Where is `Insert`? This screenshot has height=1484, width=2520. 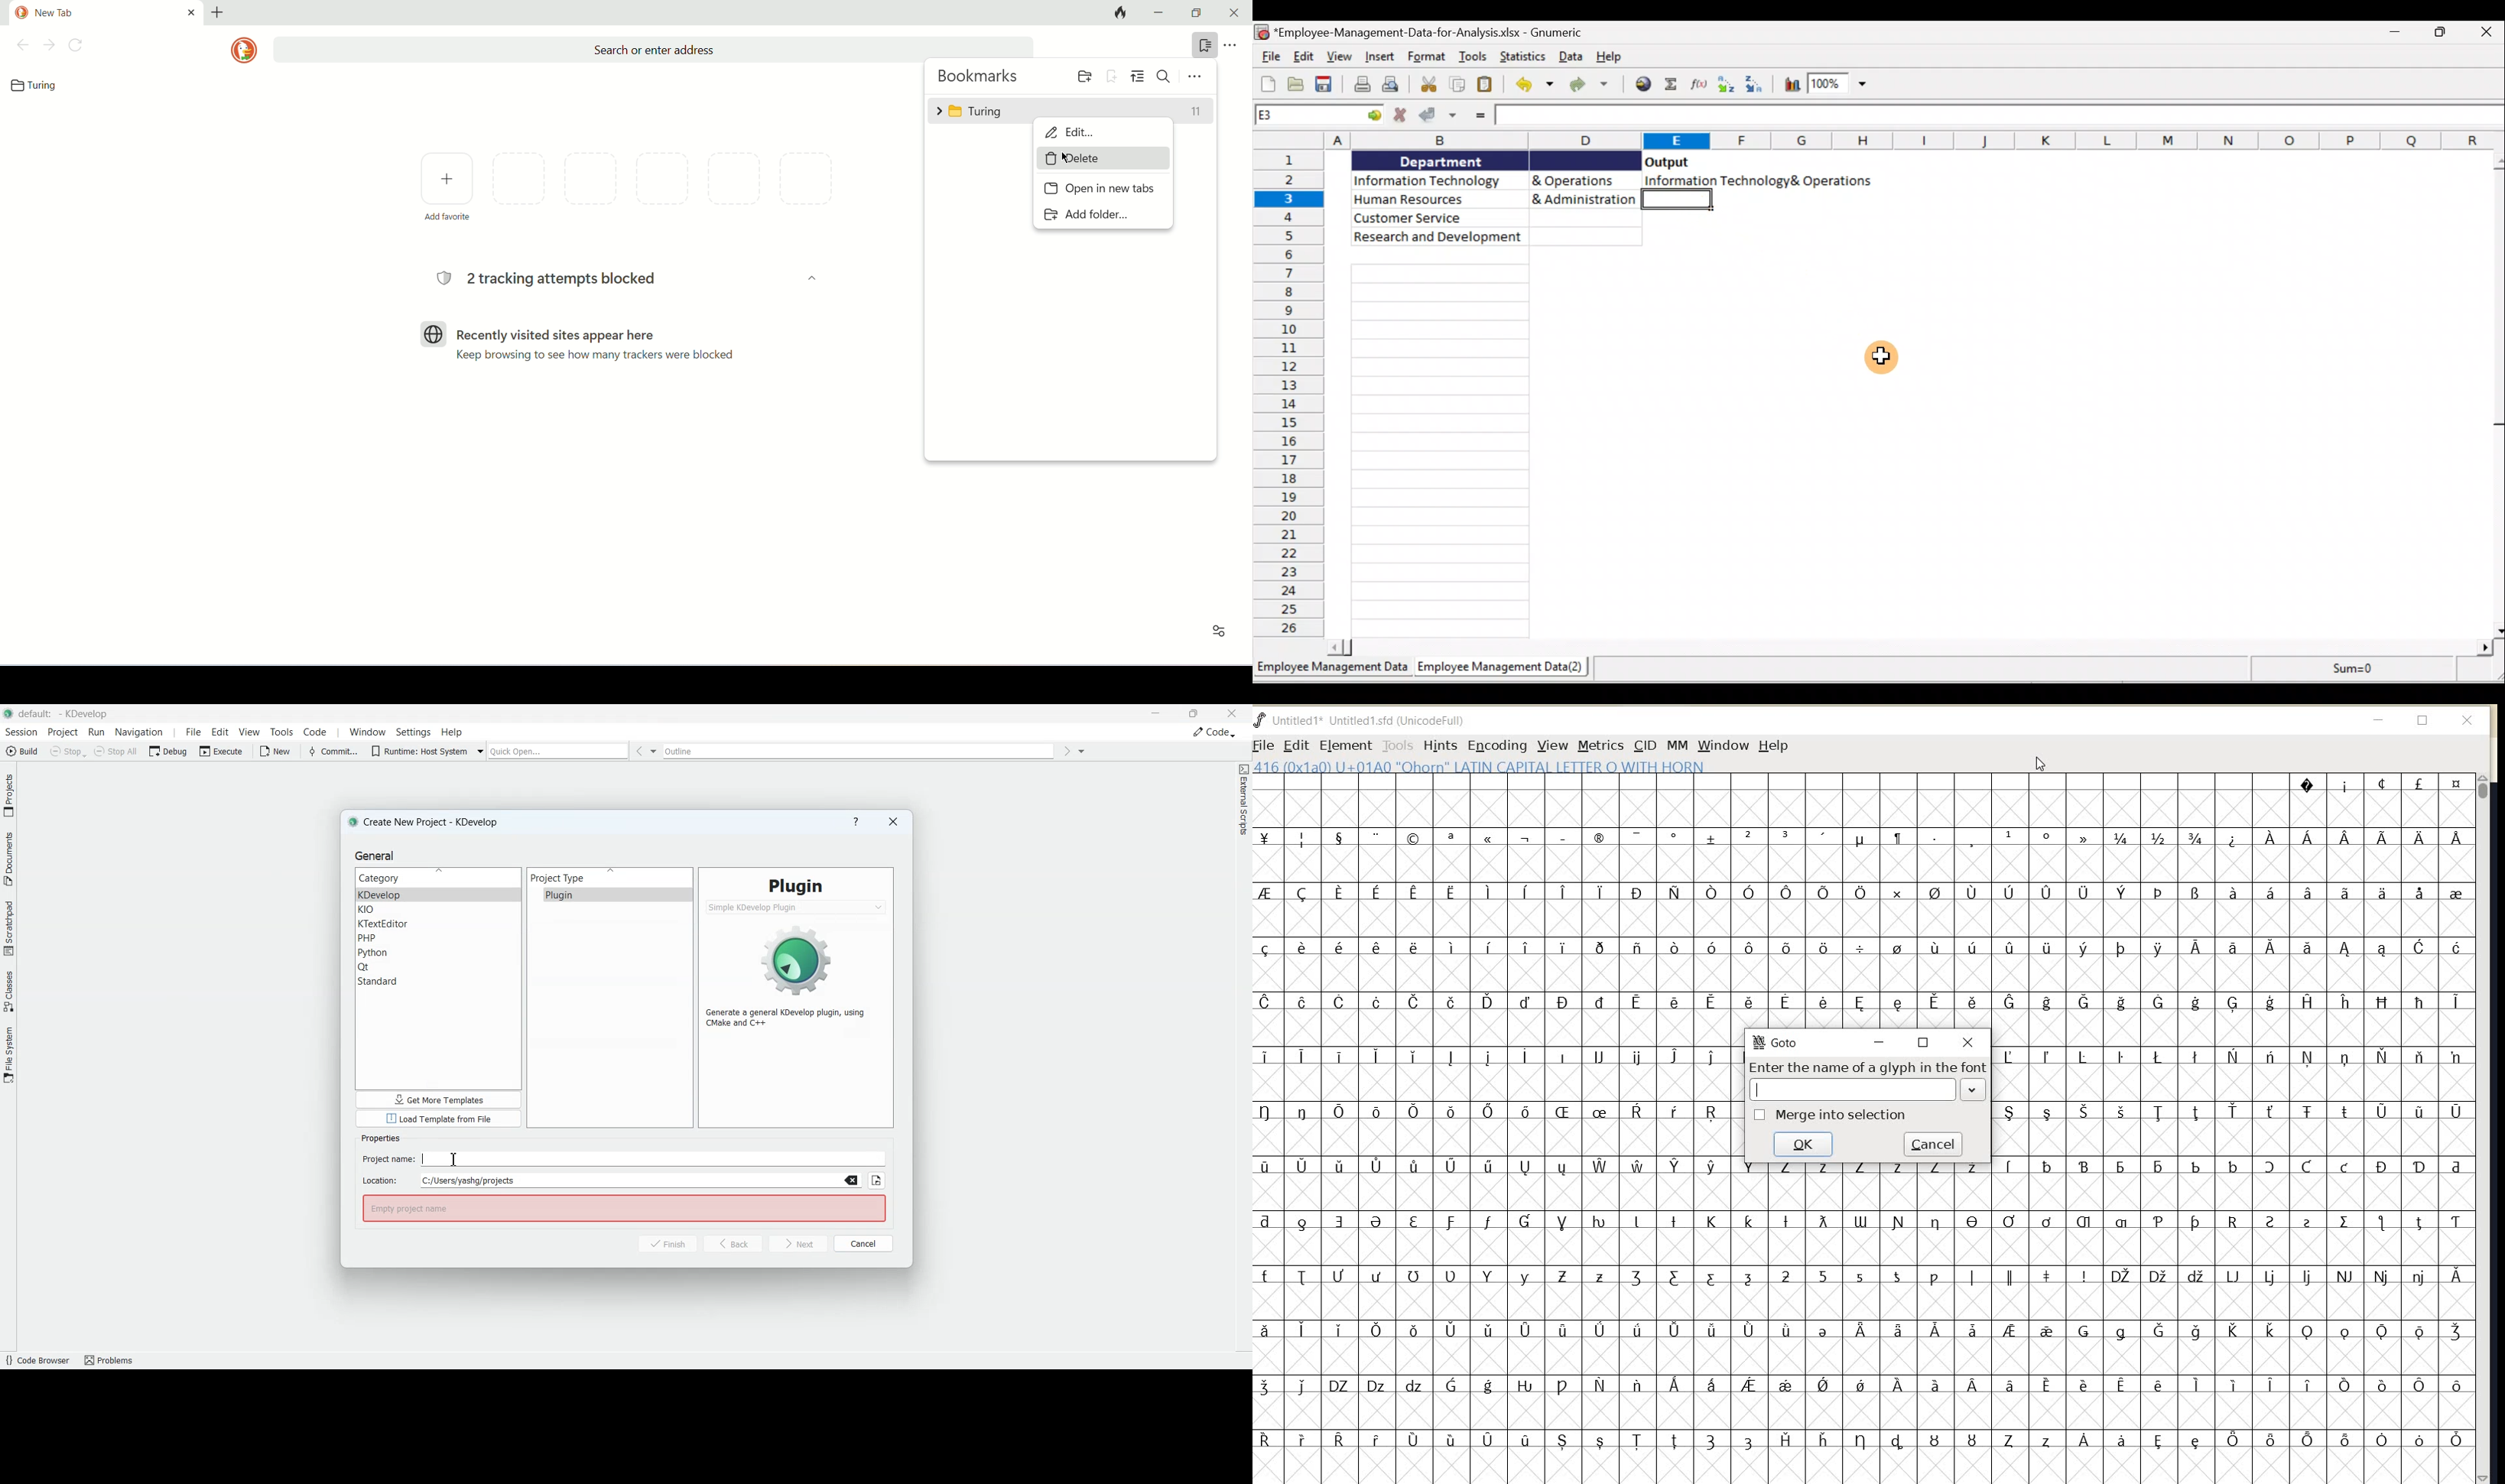
Insert is located at coordinates (1378, 55).